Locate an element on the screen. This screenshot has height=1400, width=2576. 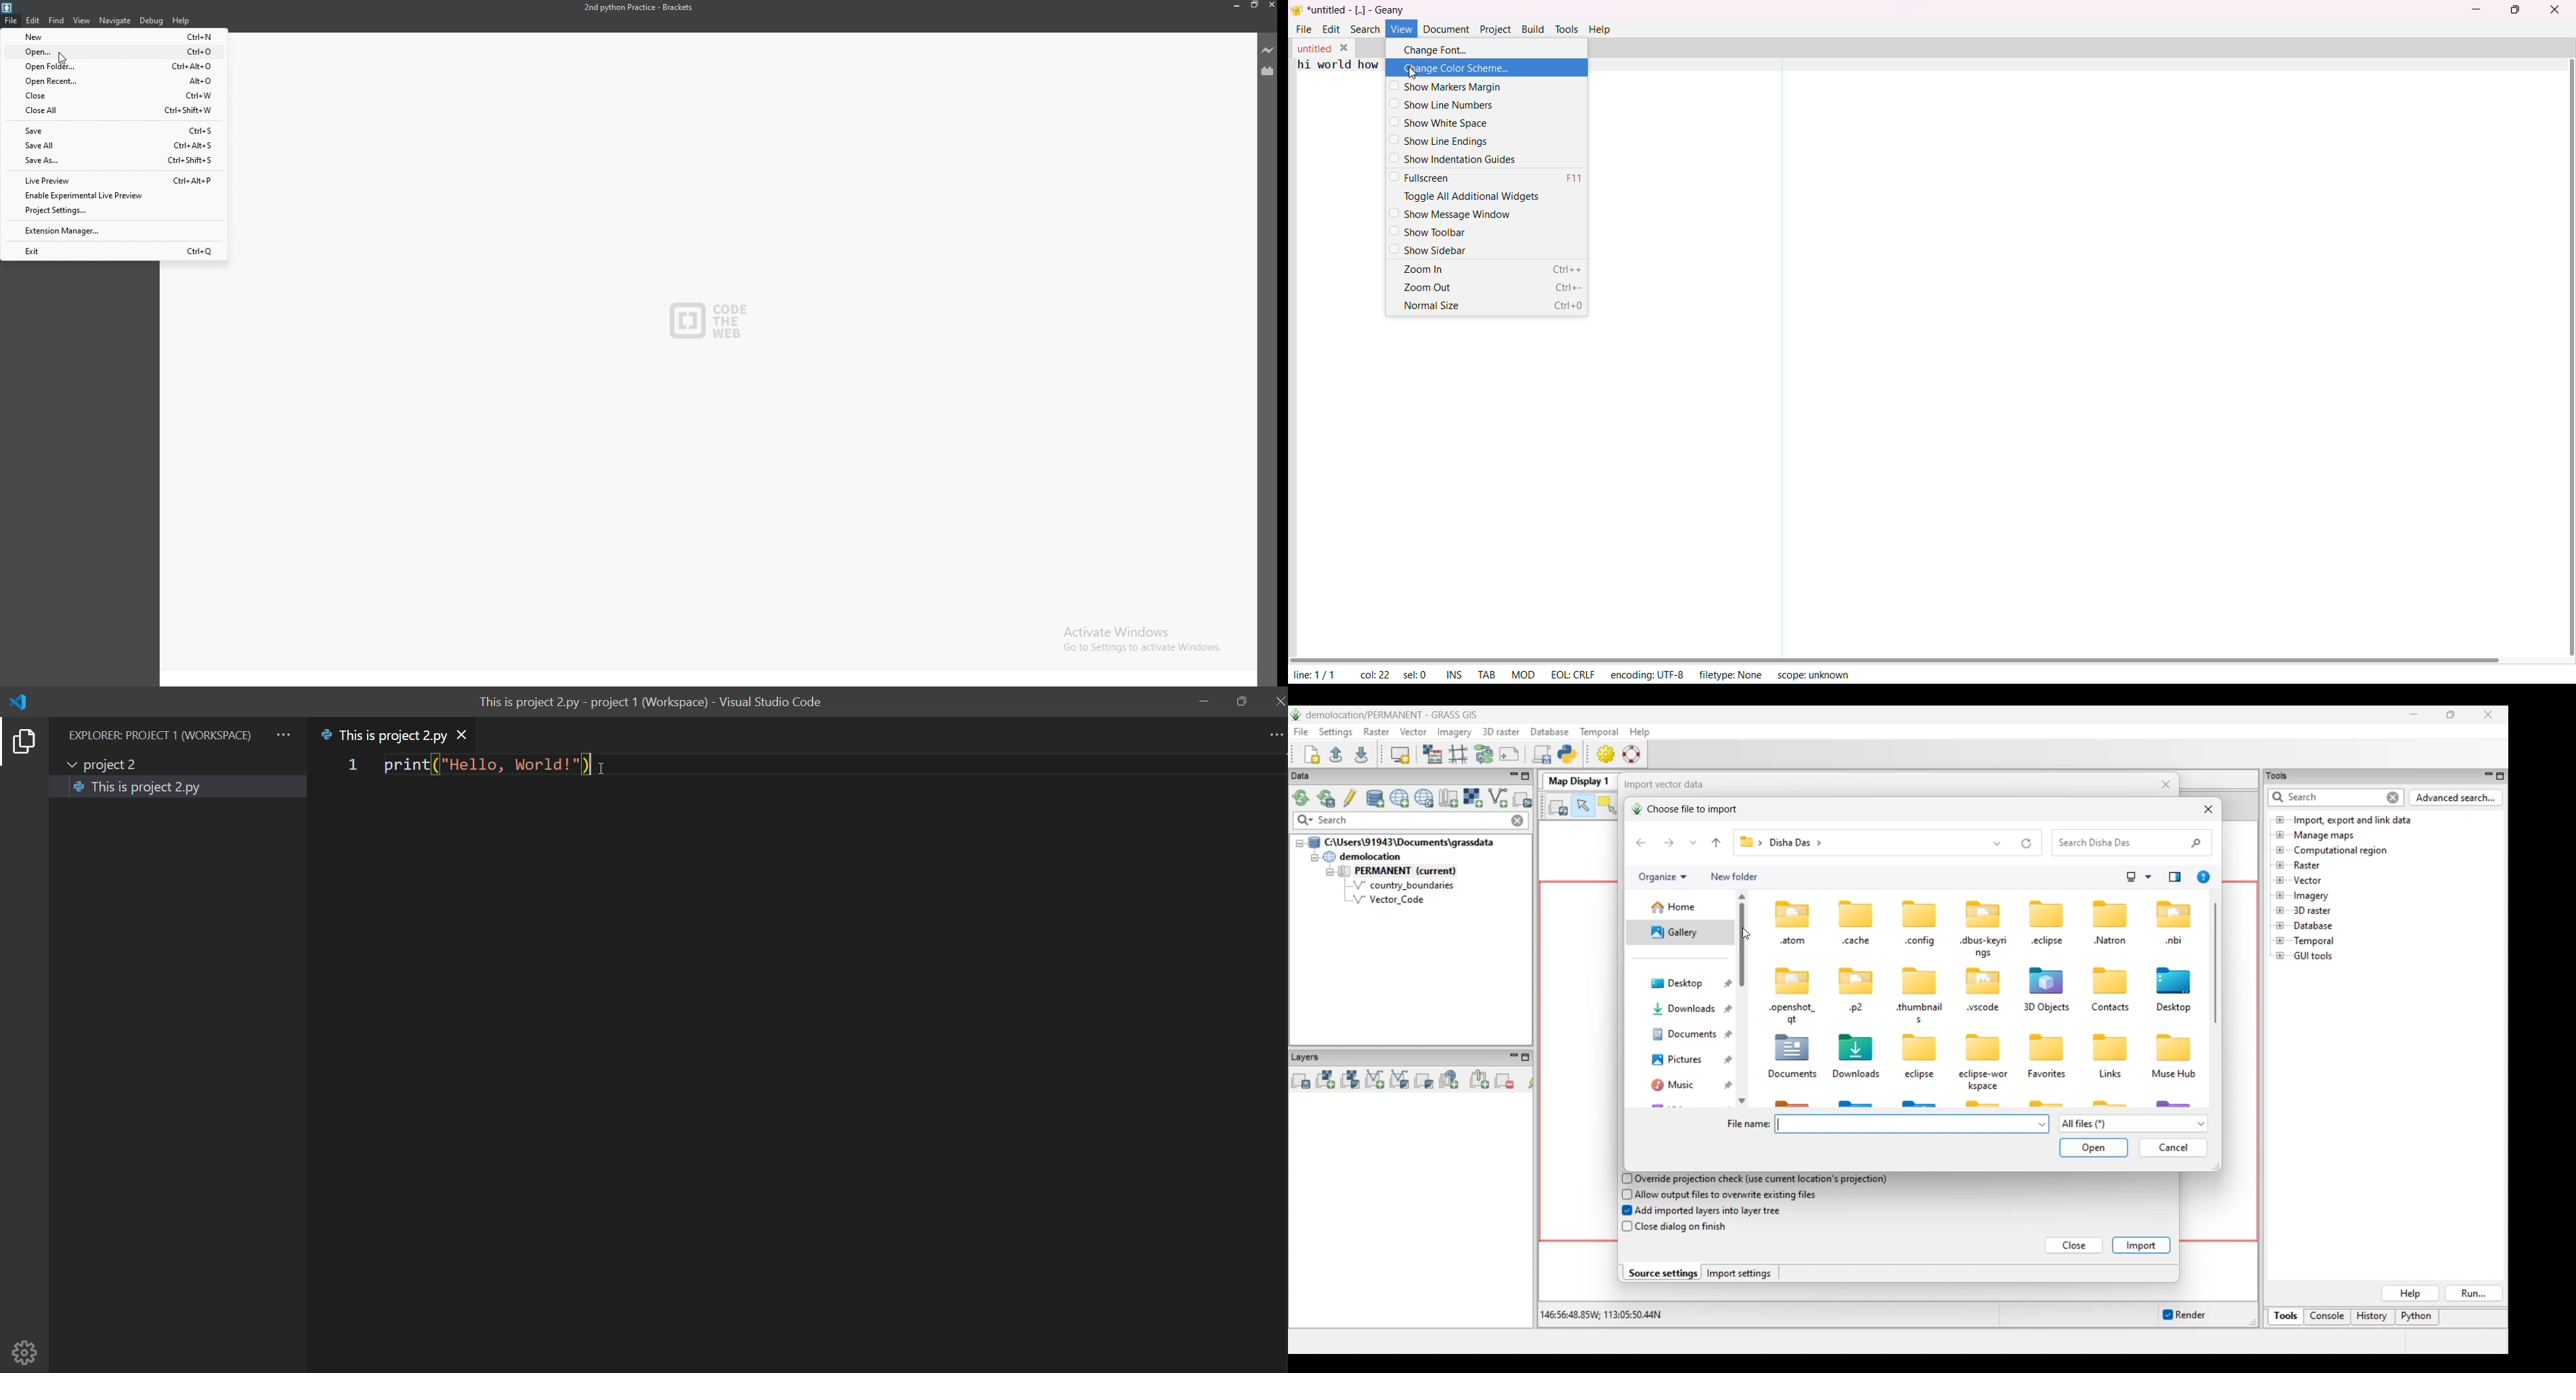
open folder is located at coordinates (113, 67).